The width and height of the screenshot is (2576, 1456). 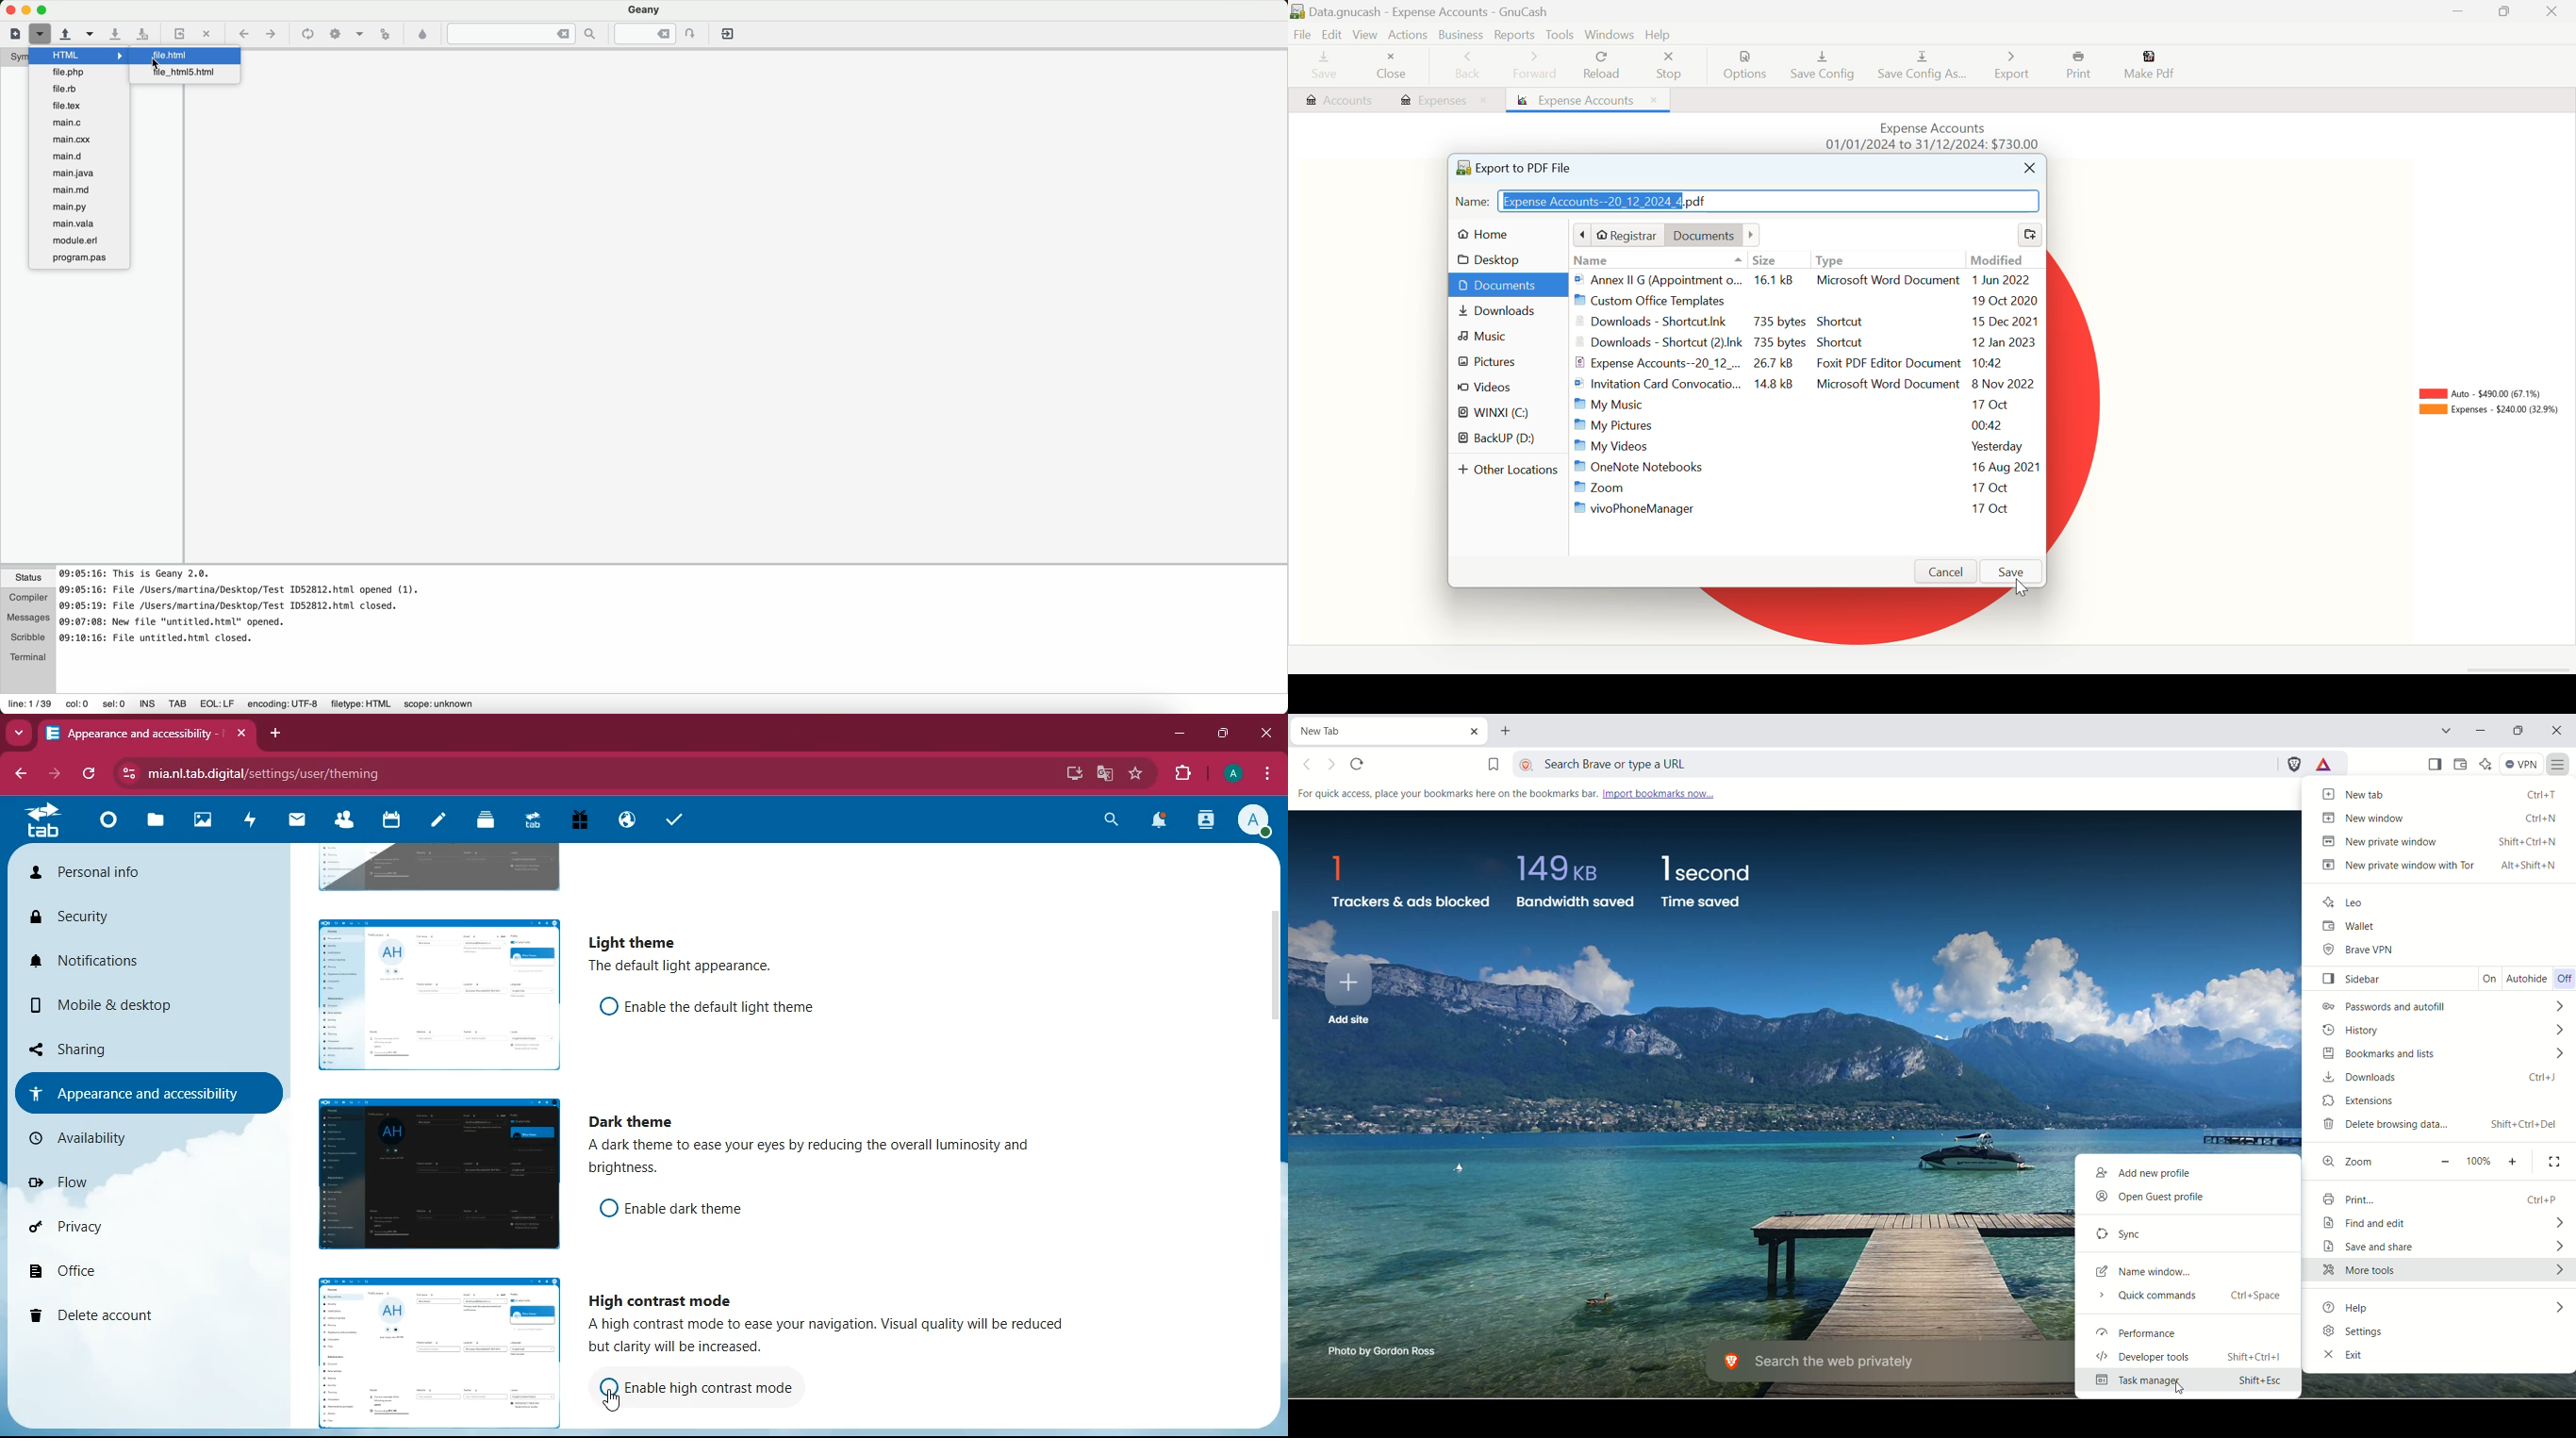 What do you see at coordinates (342, 822) in the screenshot?
I see `friends` at bounding box center [342, 822].